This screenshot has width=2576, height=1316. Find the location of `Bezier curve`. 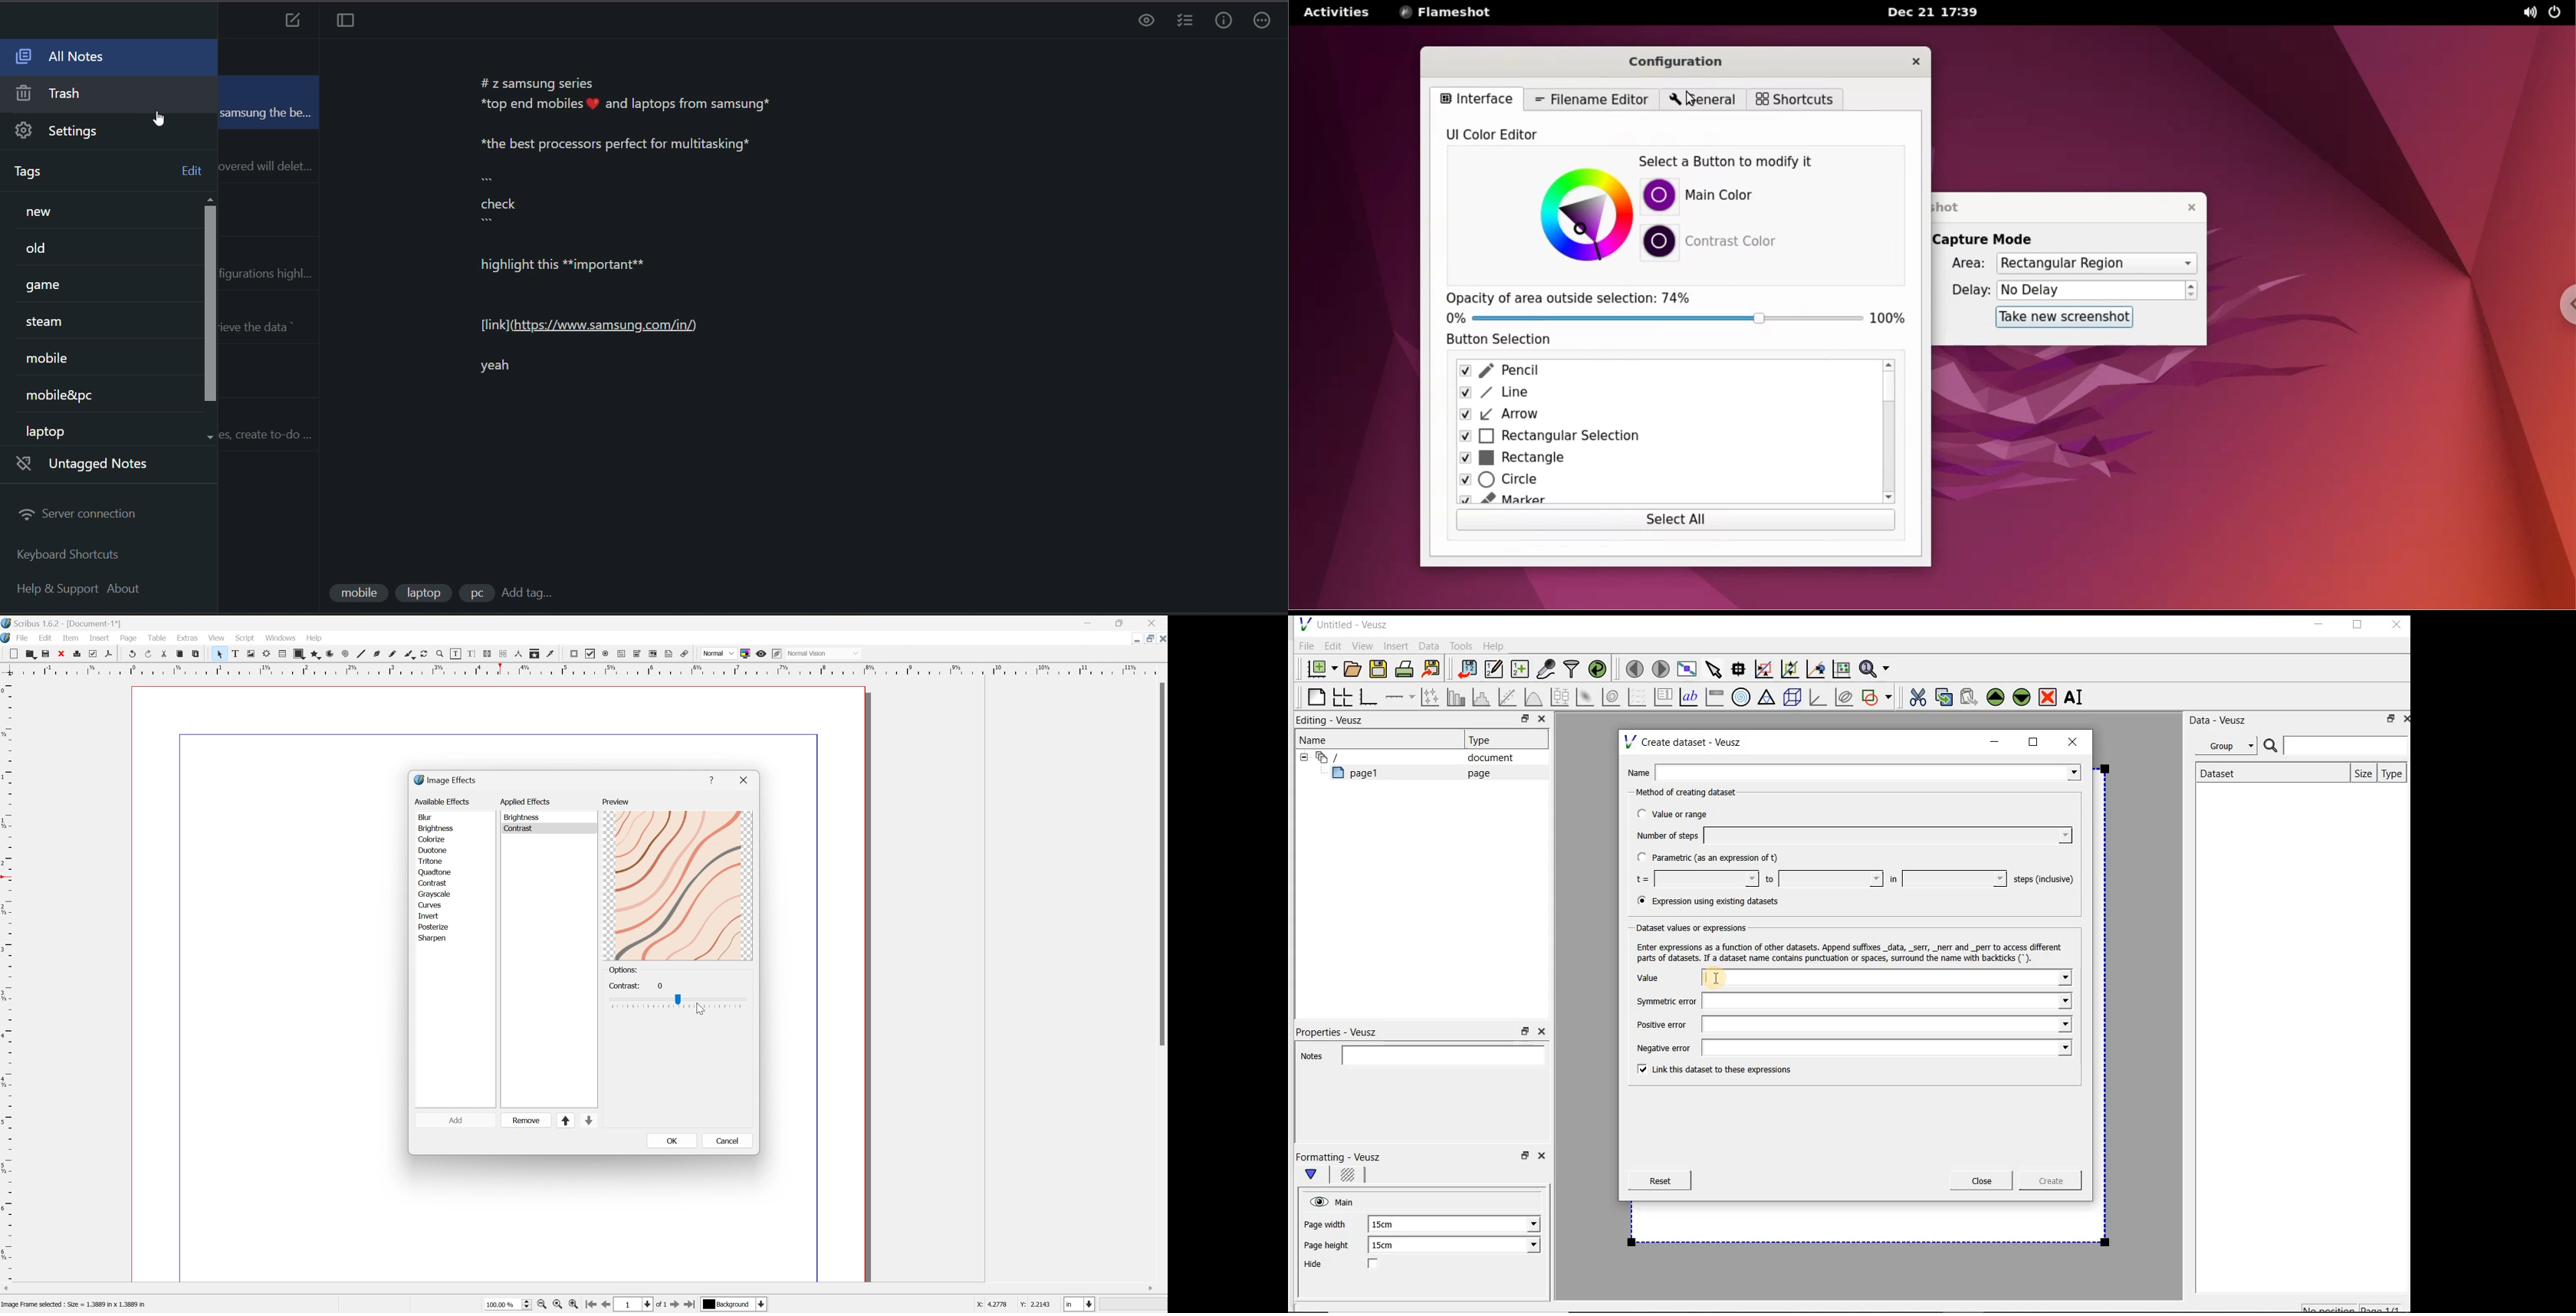

Bezier curve is located at coordinates (379, 652).